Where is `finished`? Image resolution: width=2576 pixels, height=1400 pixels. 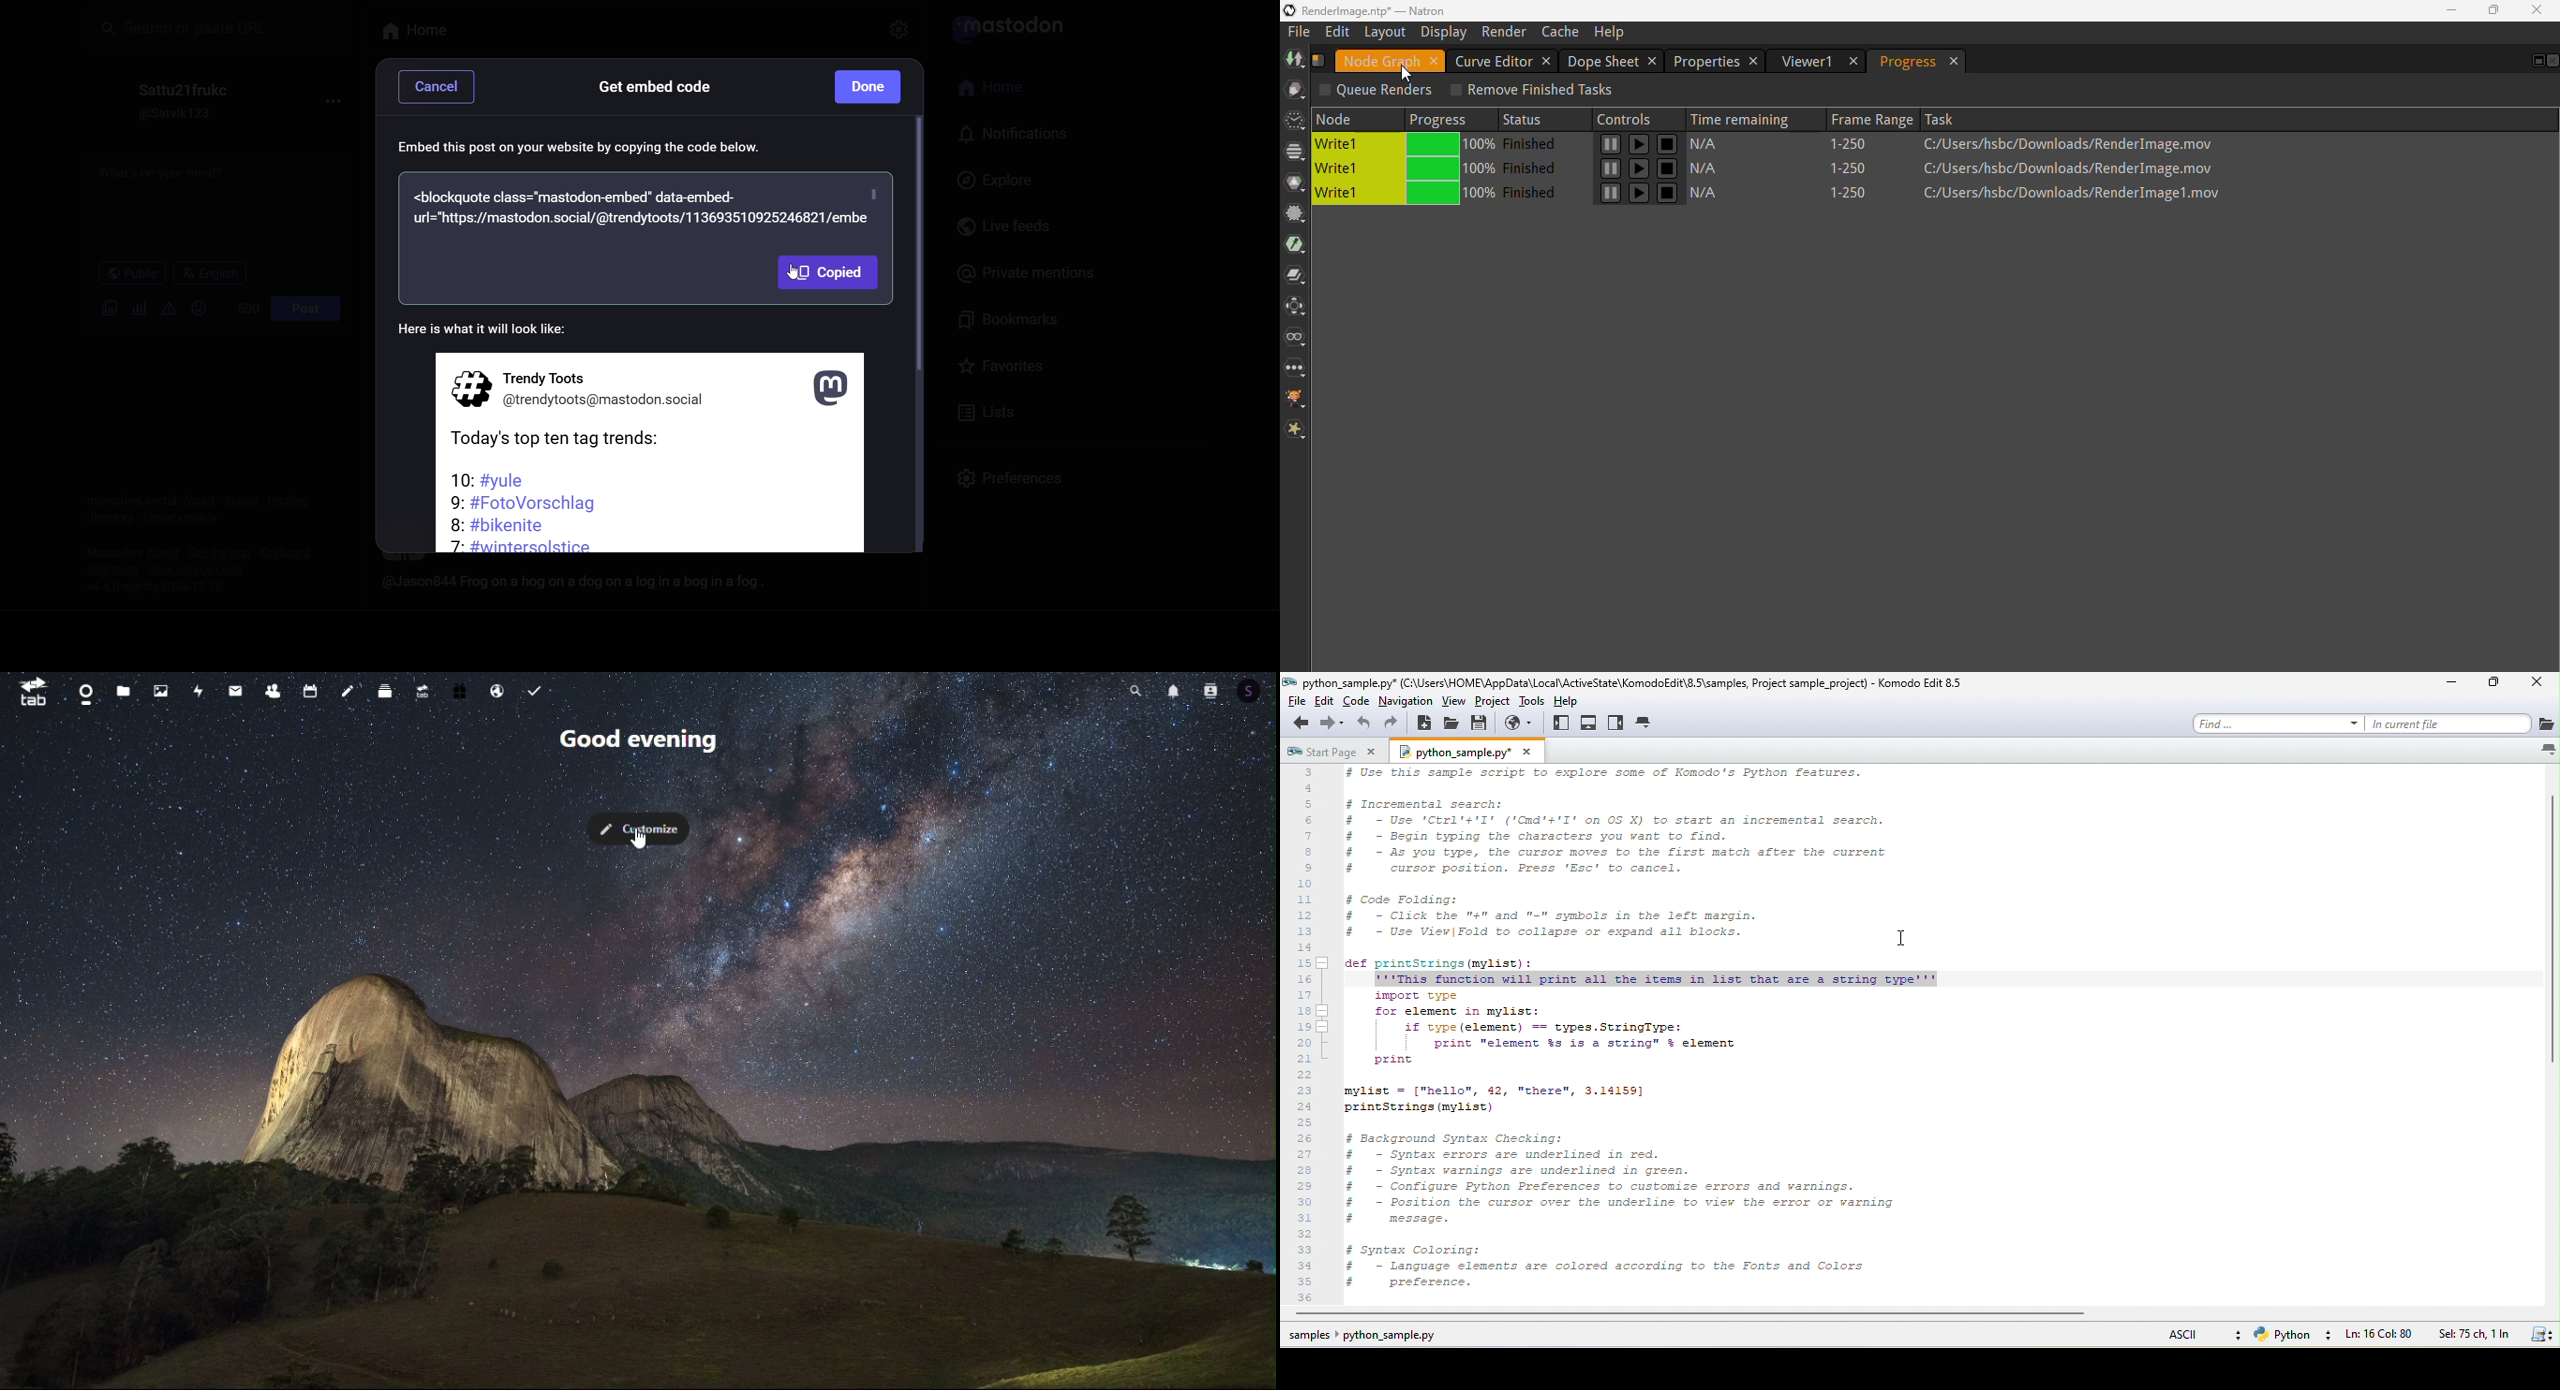
finished is located at coordinates (1534, 193).